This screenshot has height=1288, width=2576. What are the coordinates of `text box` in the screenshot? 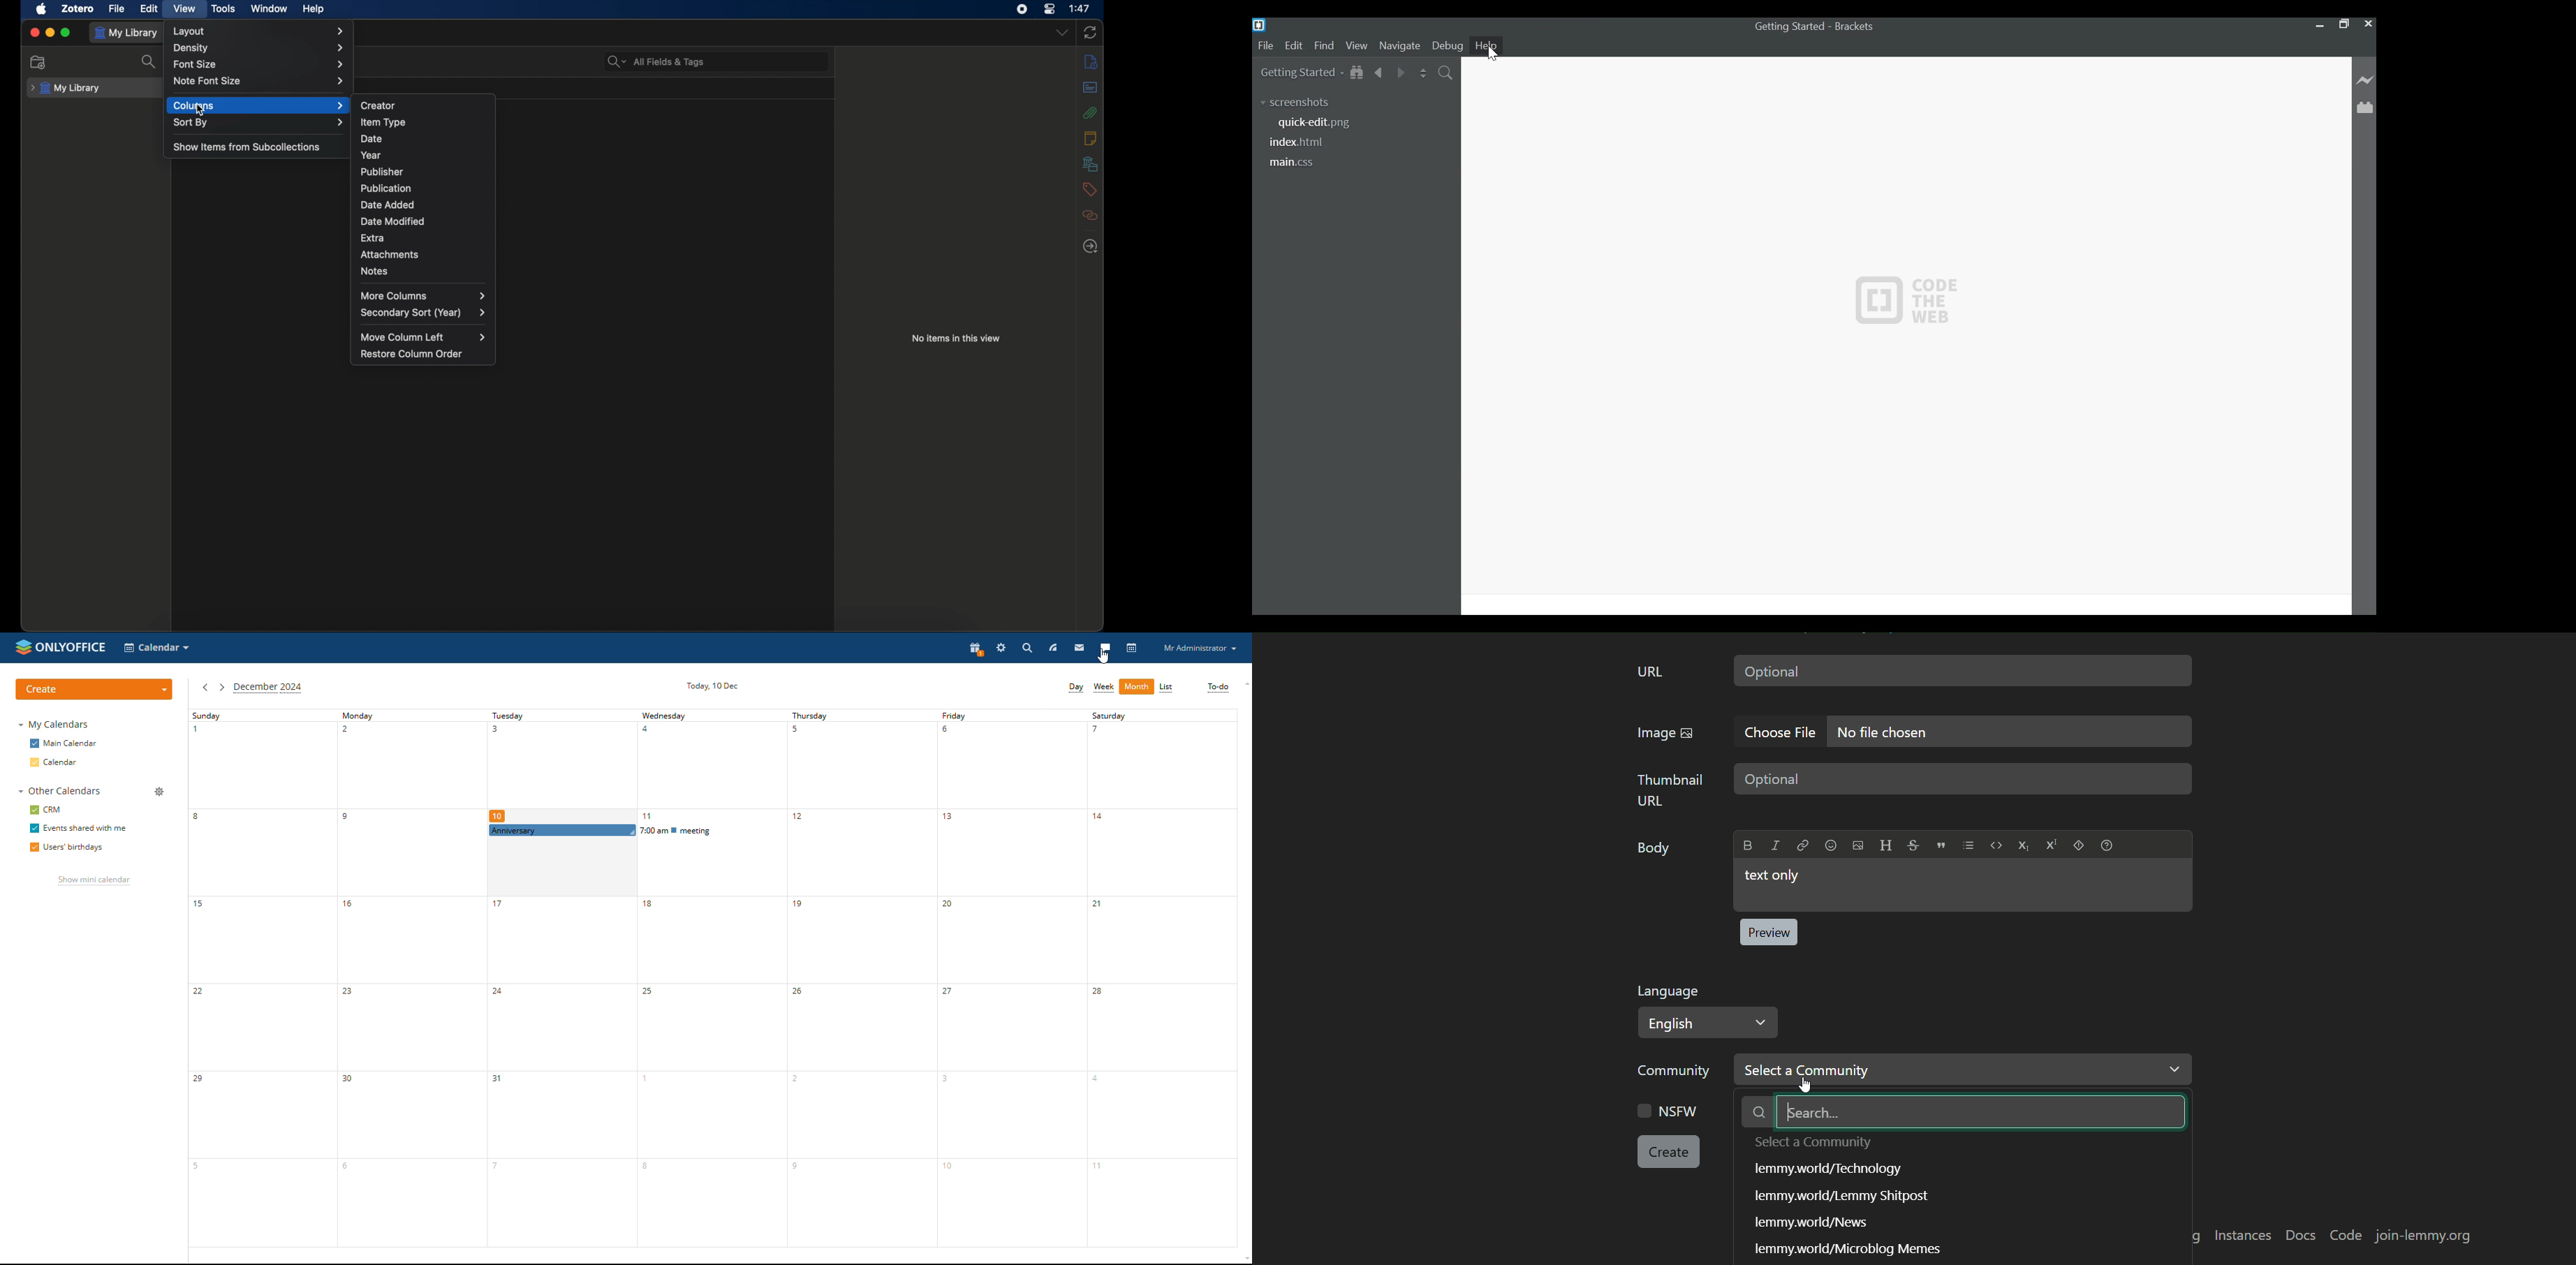 It's located at (2011, 732).